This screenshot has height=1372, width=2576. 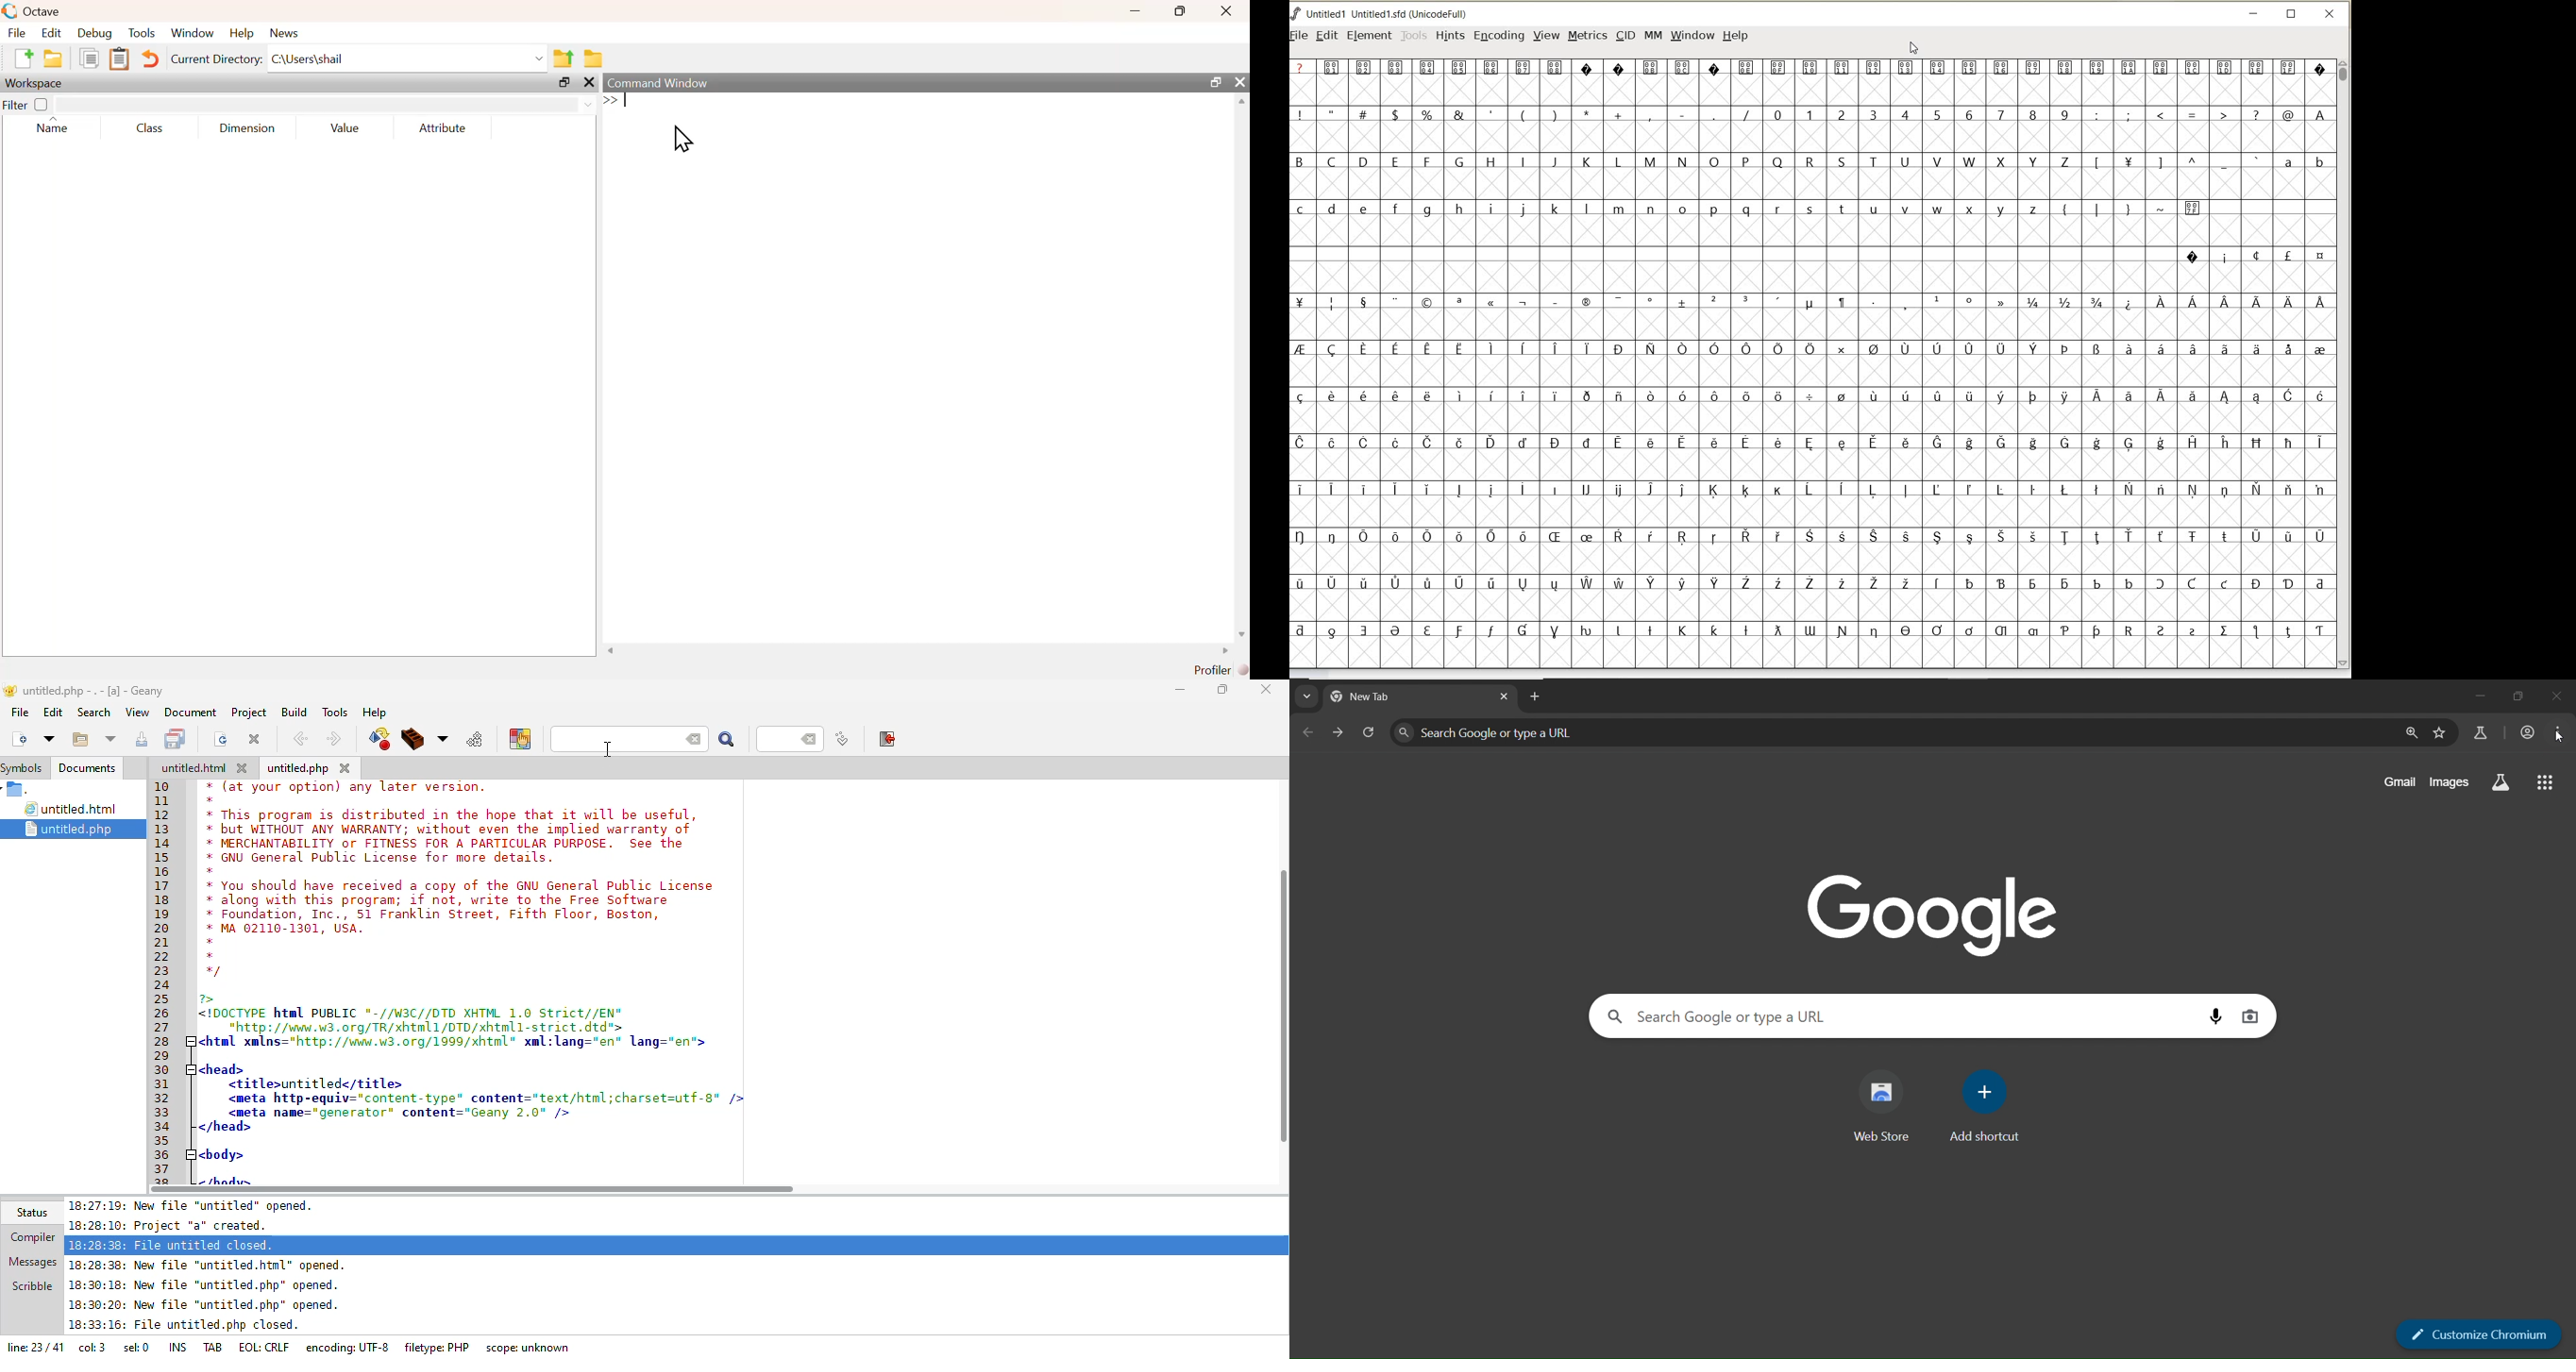 What do you see at coordinates (1241, 82) in the screenshot?
I see `close` at bounding box center [1241, 82].